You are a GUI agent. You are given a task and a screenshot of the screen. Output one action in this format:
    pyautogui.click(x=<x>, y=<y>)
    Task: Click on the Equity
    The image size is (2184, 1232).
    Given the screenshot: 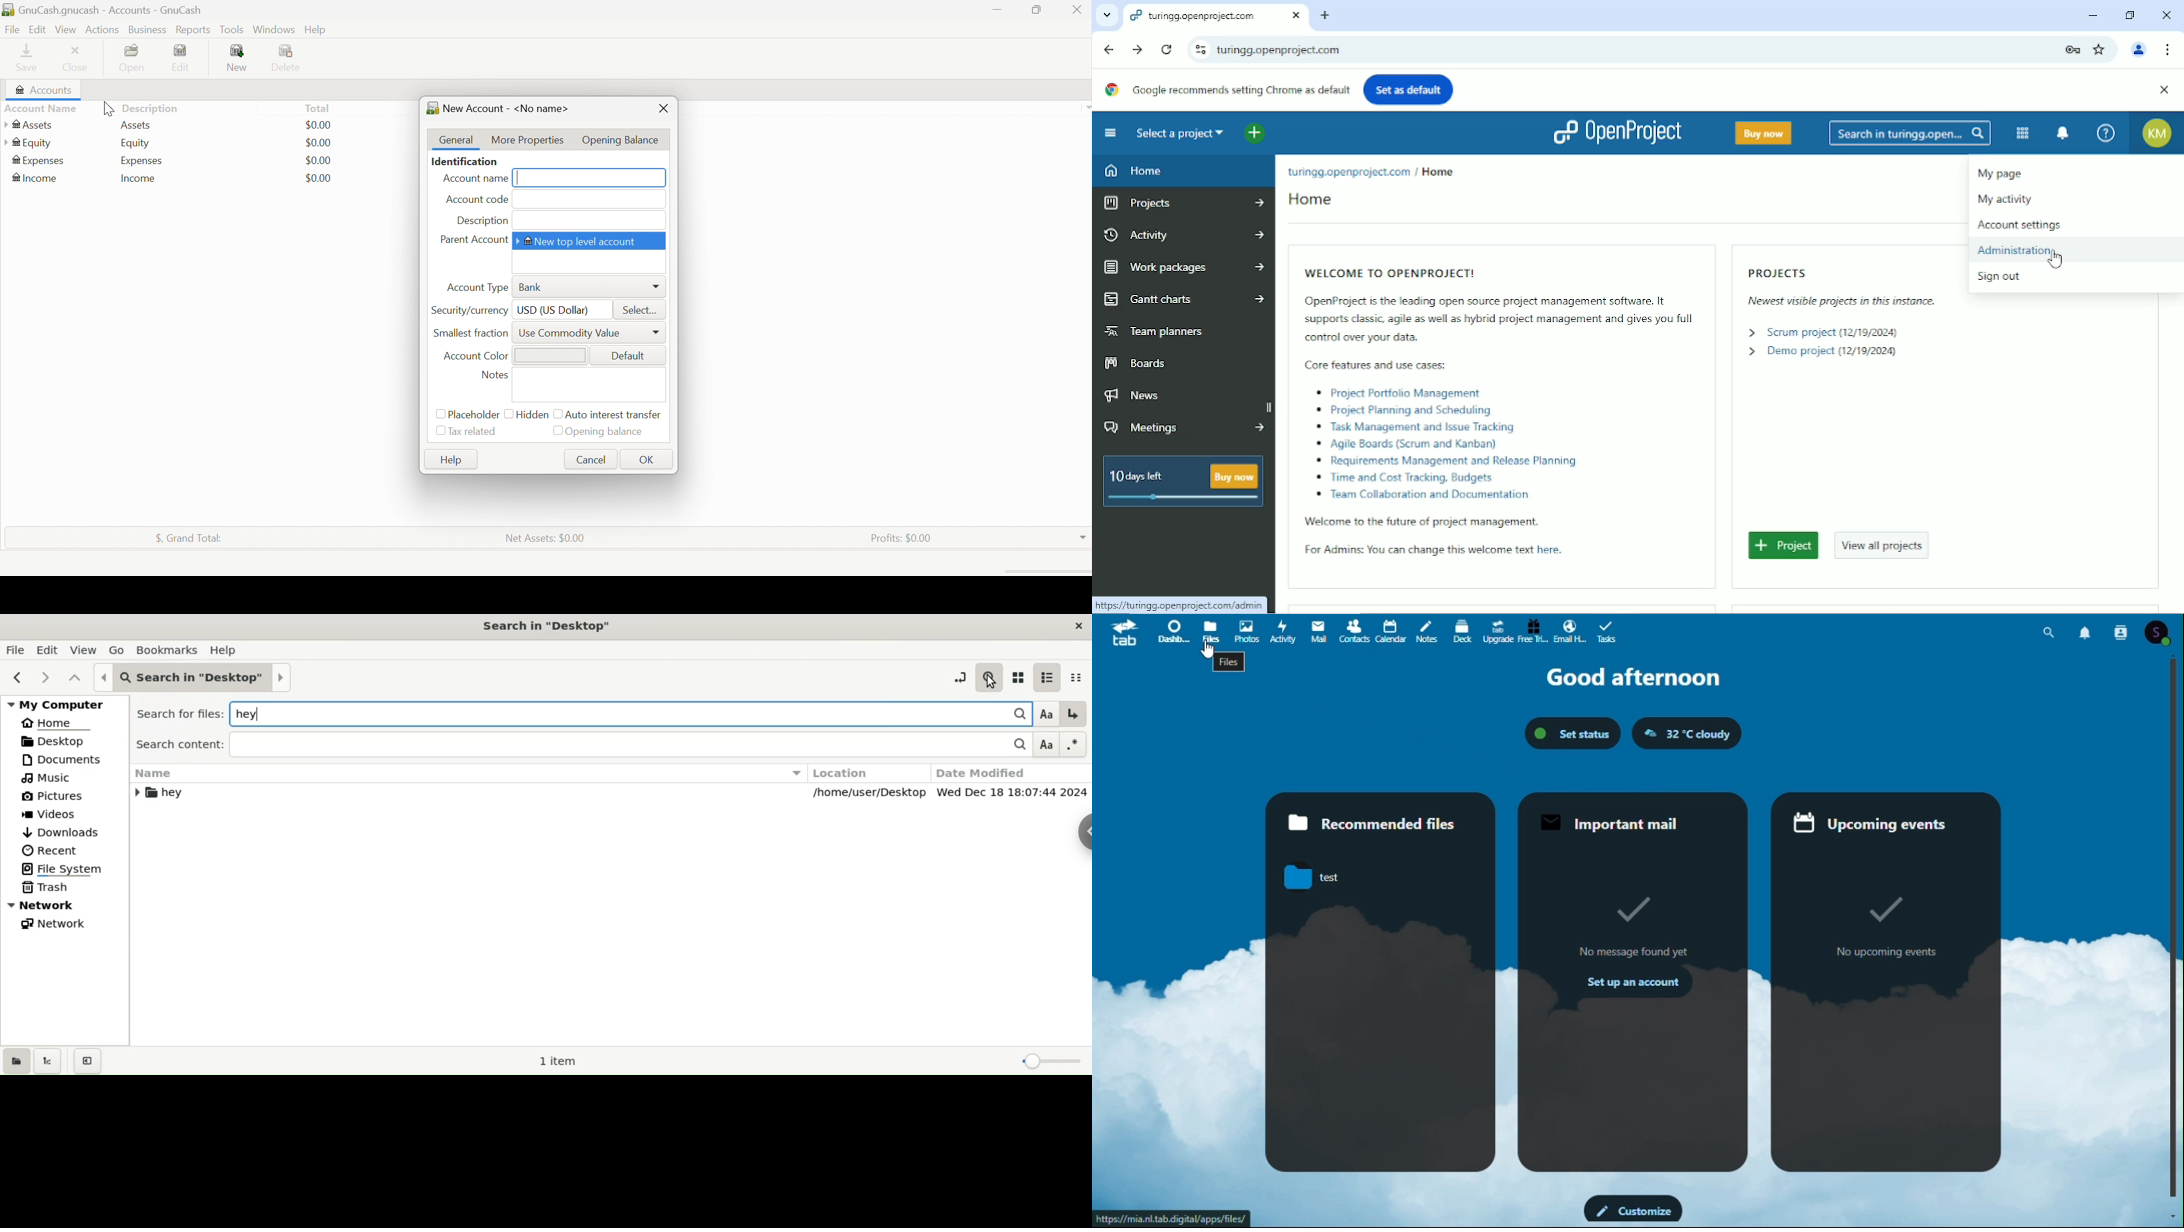 What is the action you would take?
    pyautogui.click(x=135, y=144)
    